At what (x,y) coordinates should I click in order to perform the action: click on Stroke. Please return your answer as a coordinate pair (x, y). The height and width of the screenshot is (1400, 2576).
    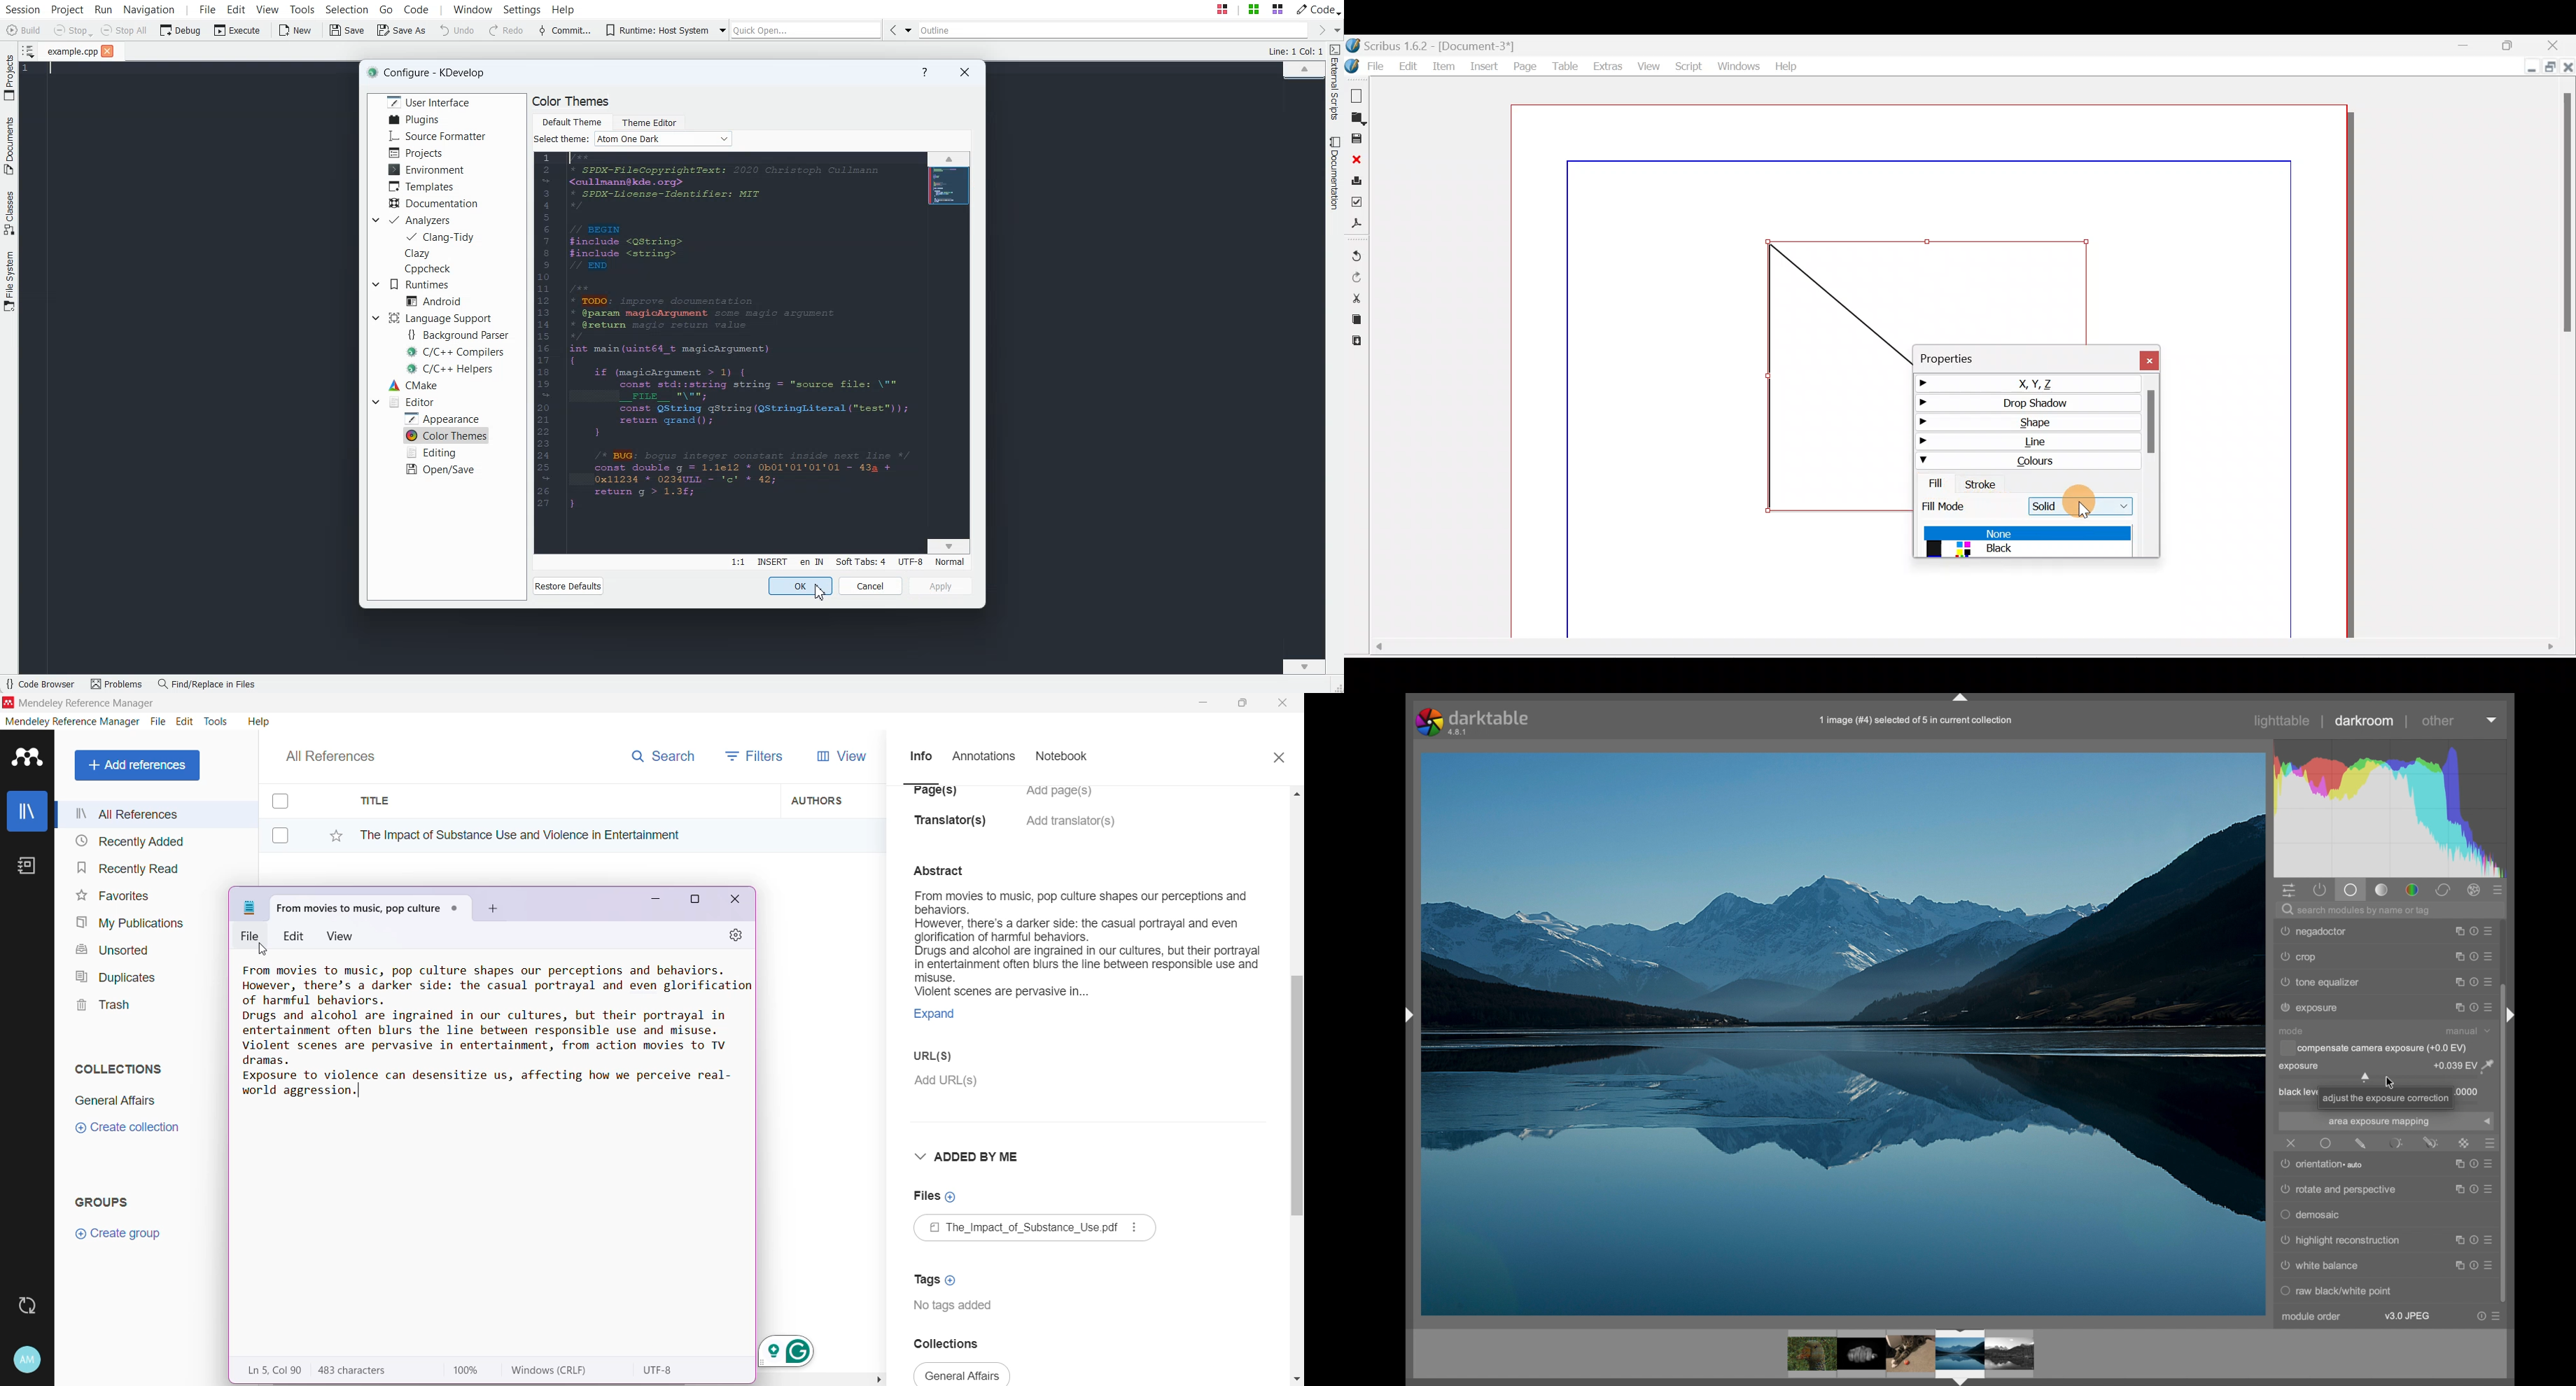
    Looking at the image, I should click on (1982, 483).